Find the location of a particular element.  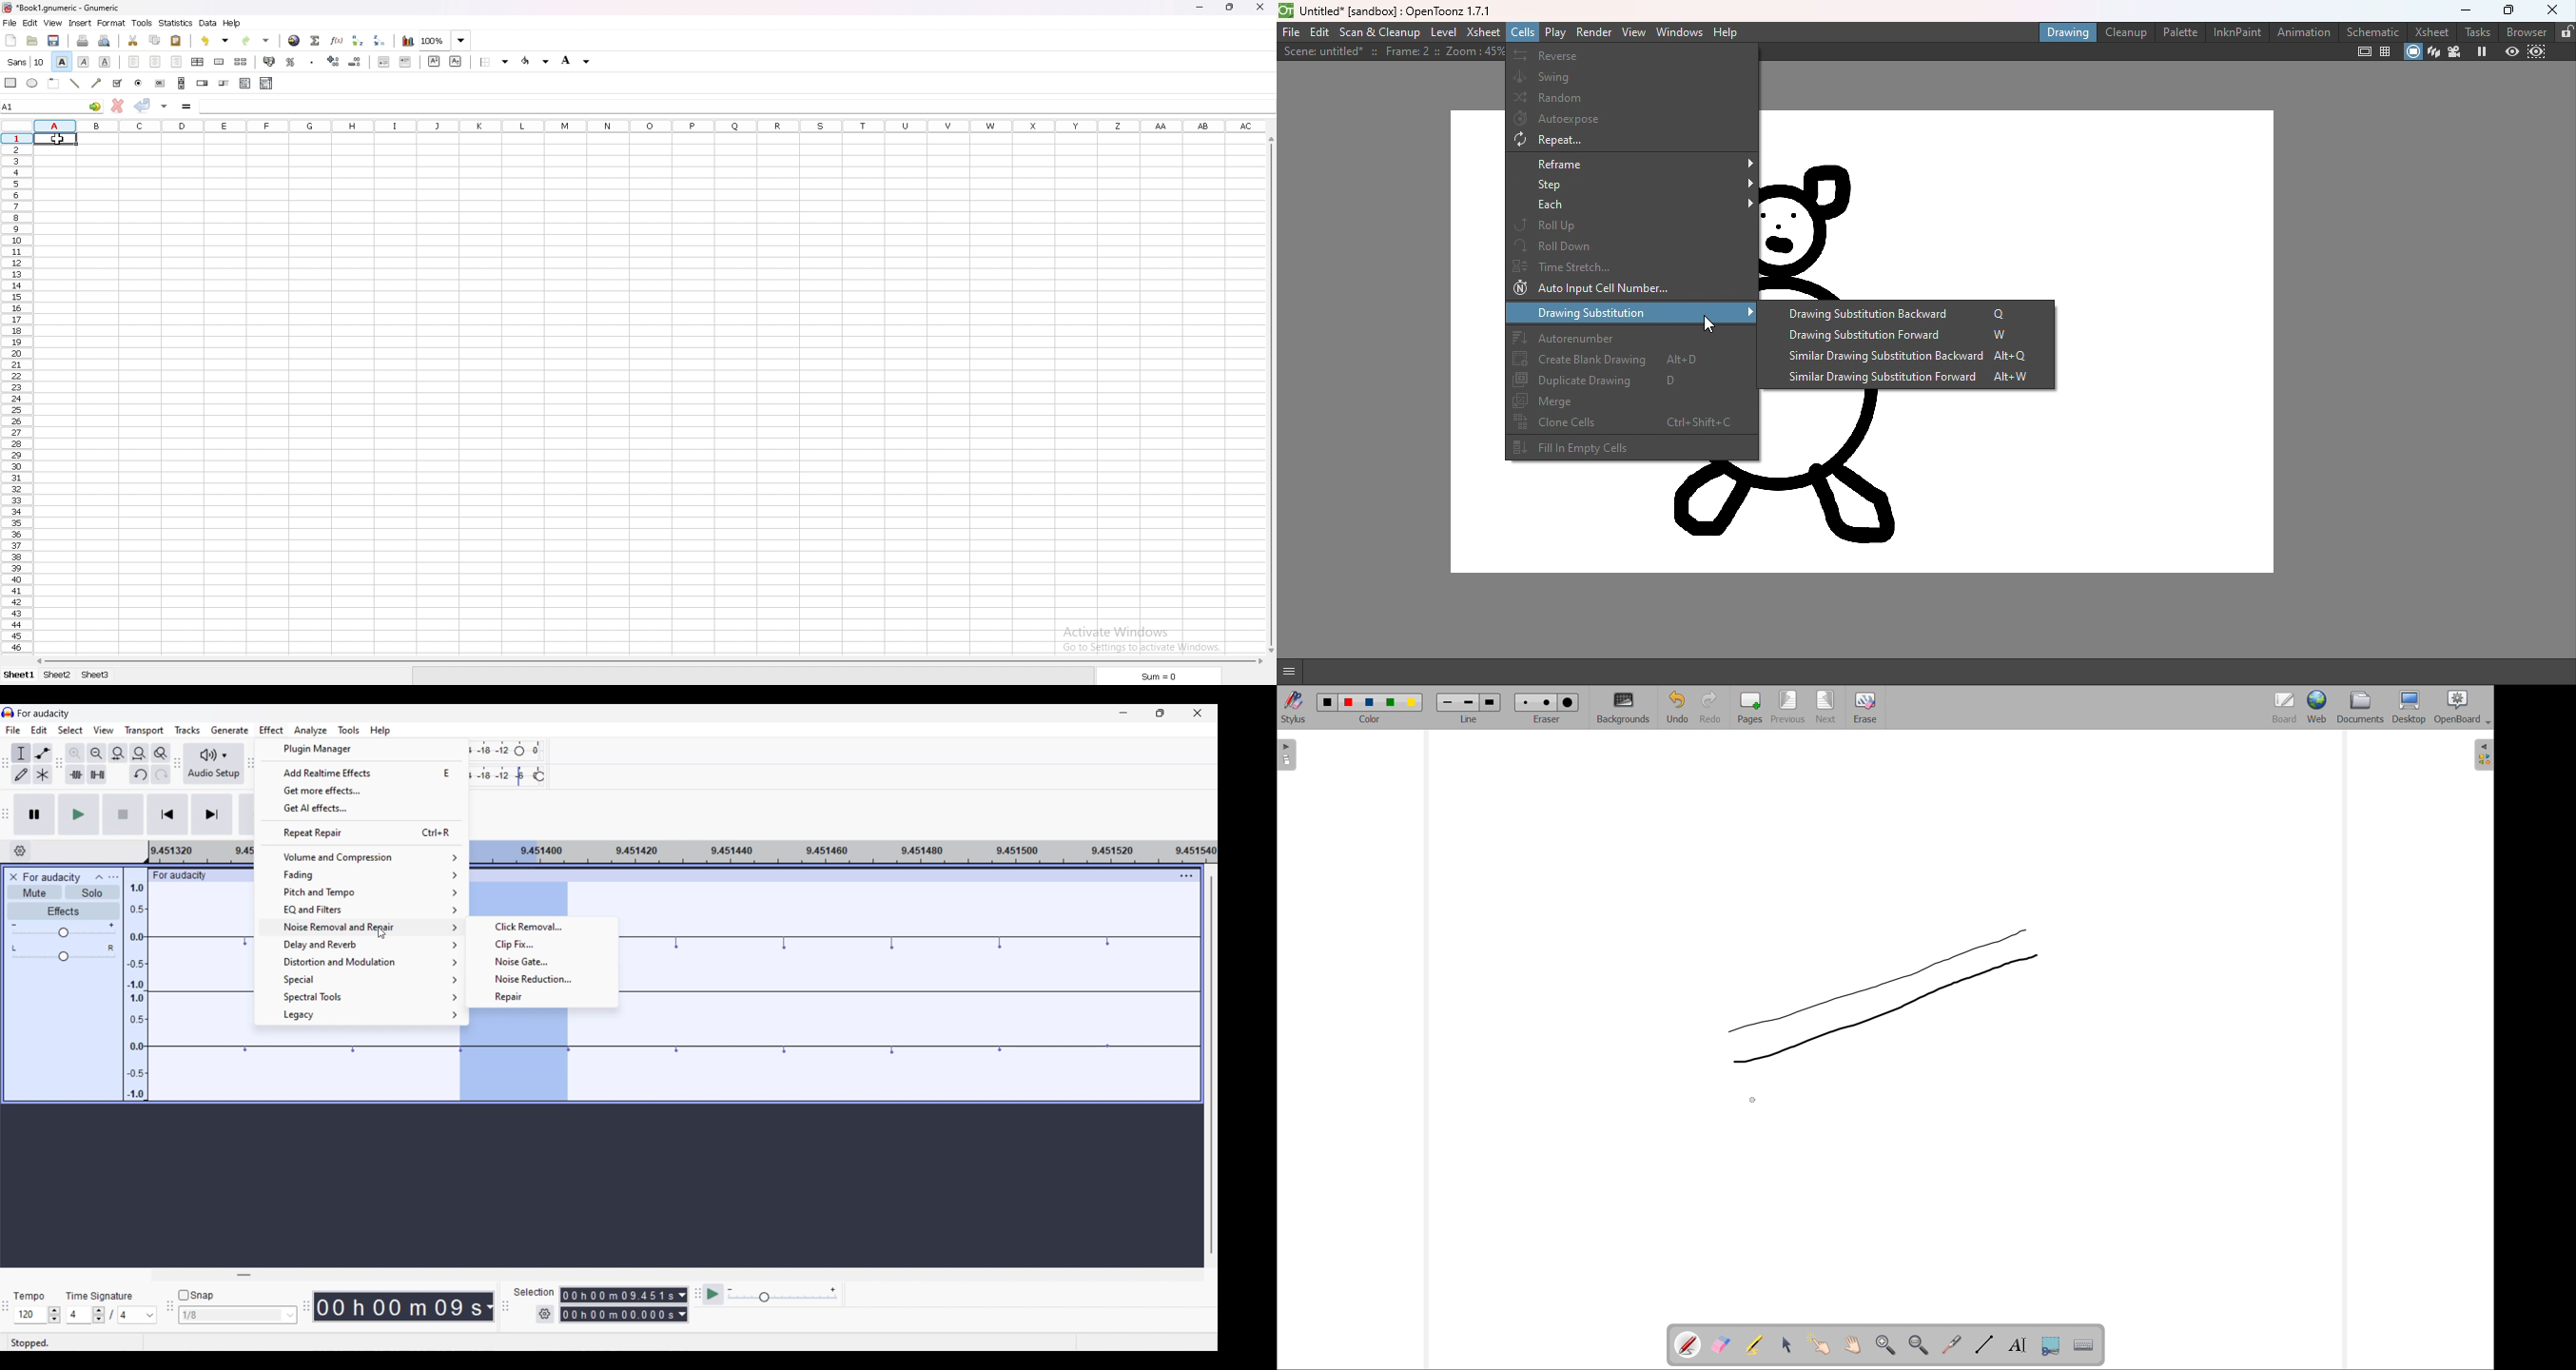

EQ and filter options is located at coordinates (361, 910).